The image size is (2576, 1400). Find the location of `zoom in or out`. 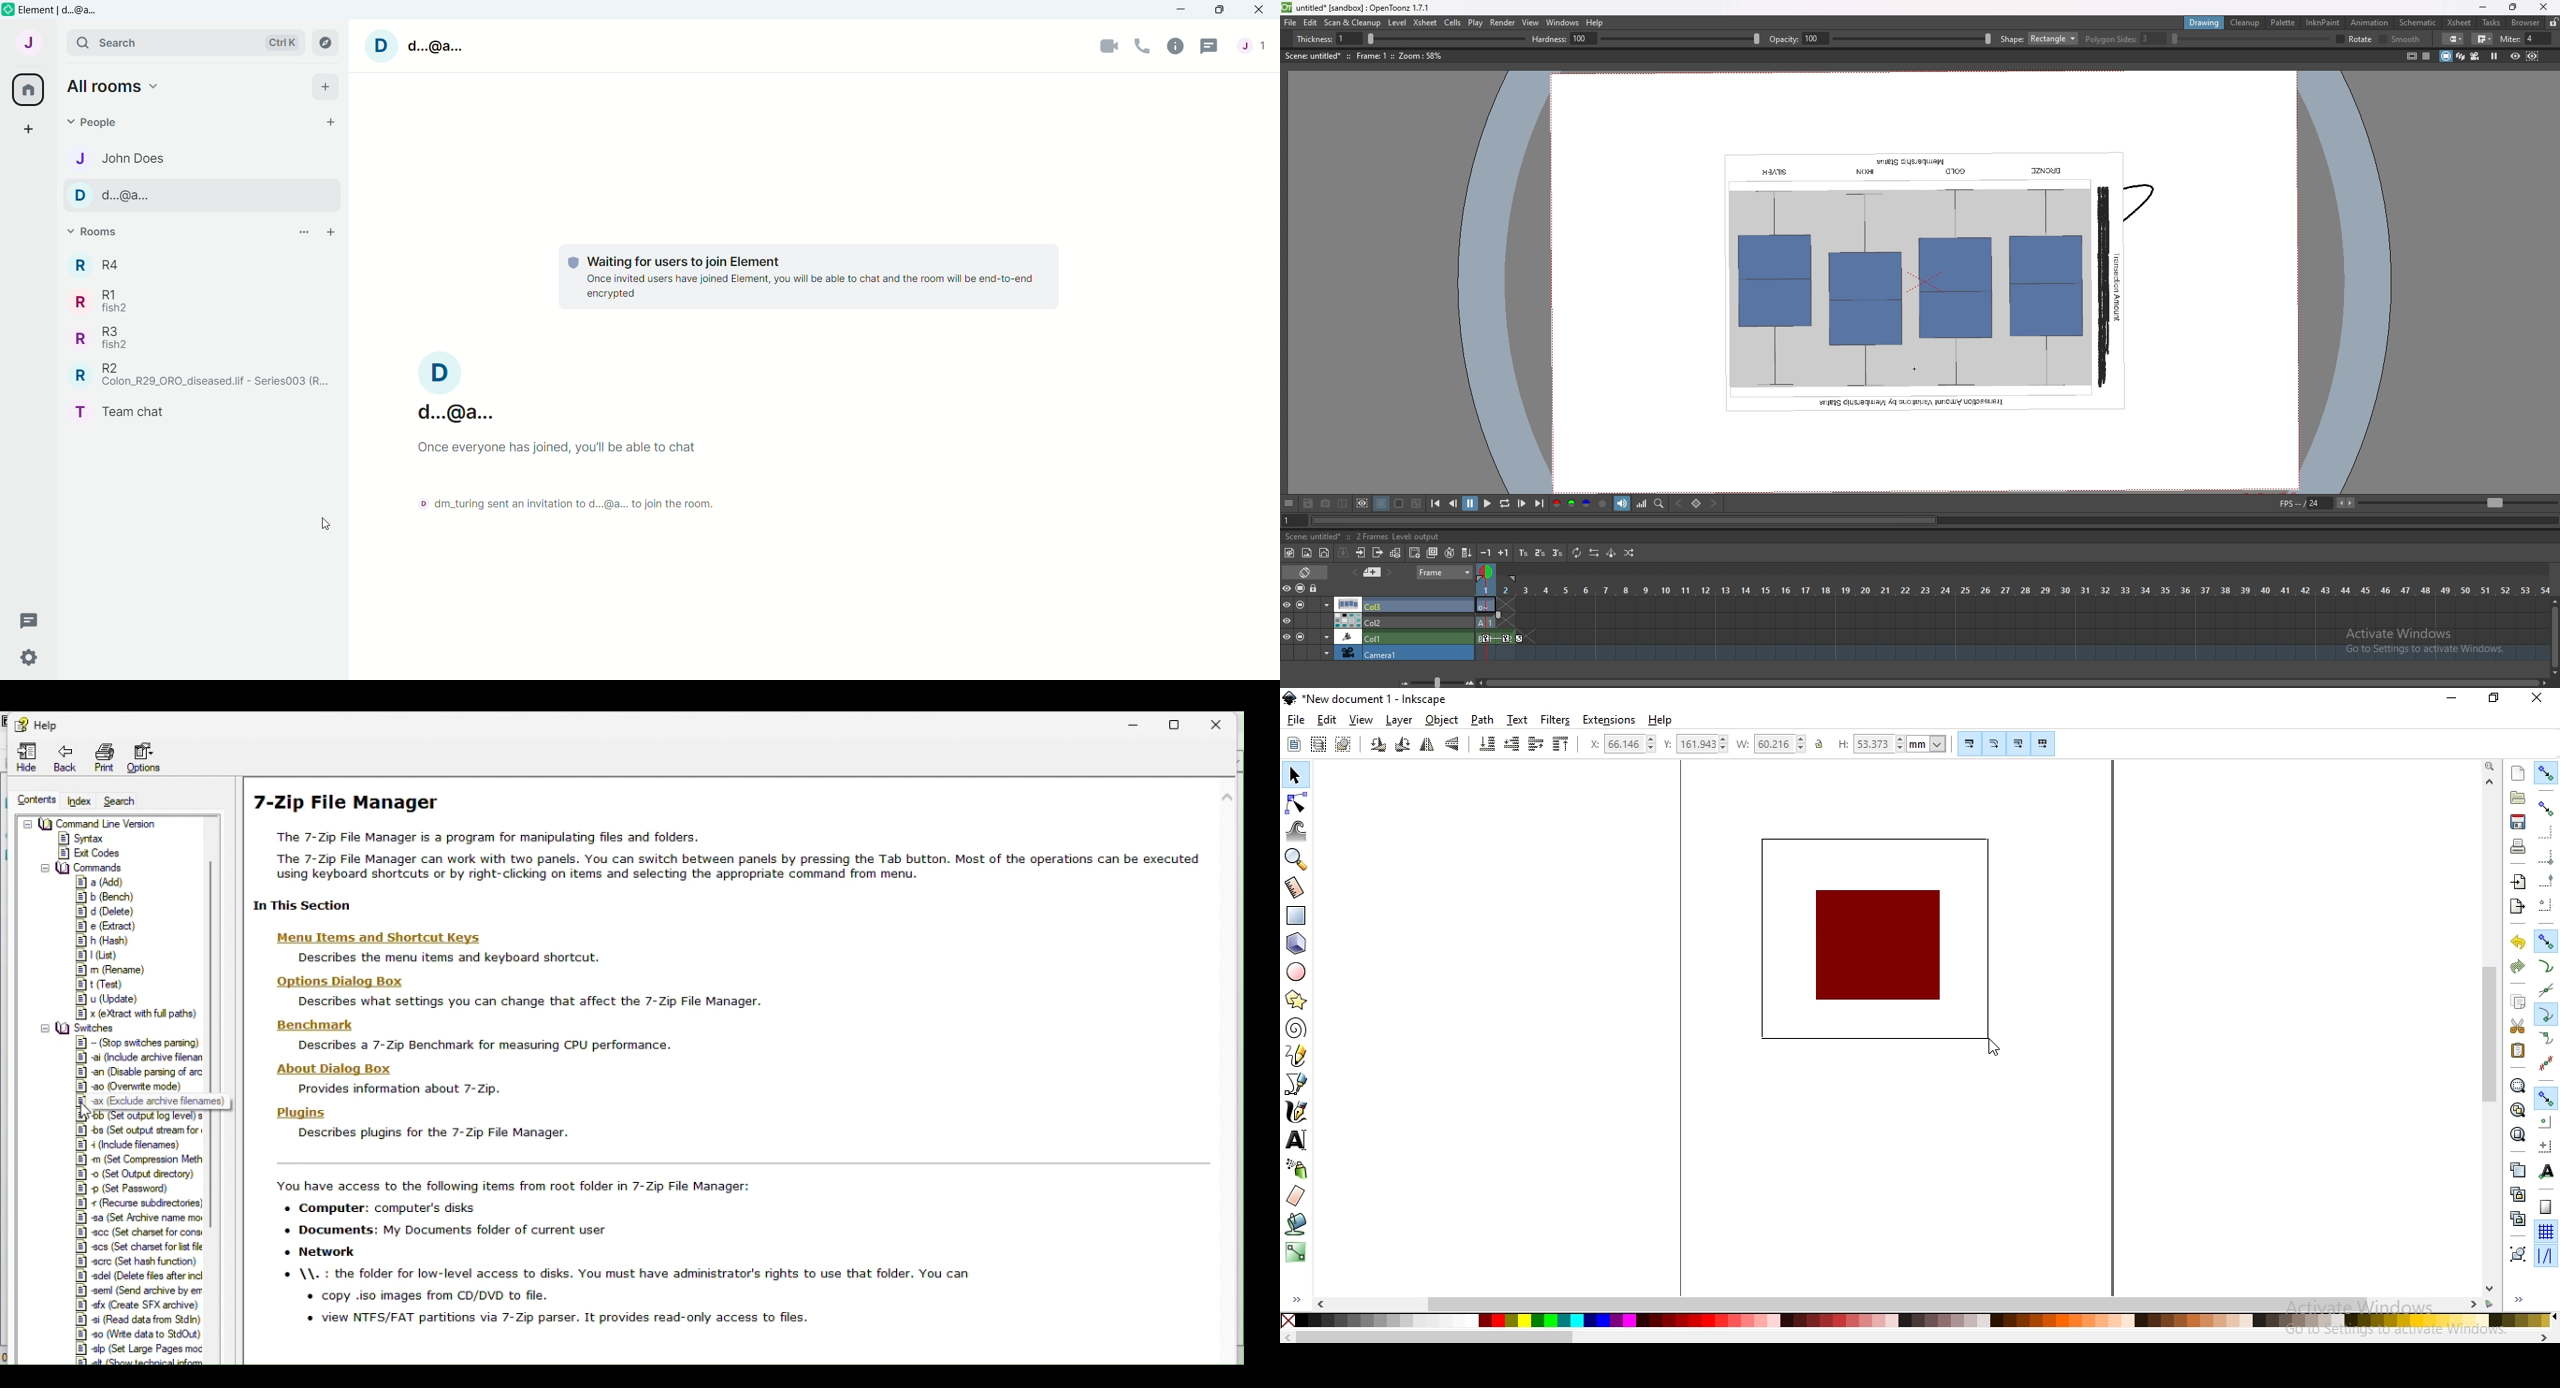

zoom in or out is located at coordinates (1299, 859).